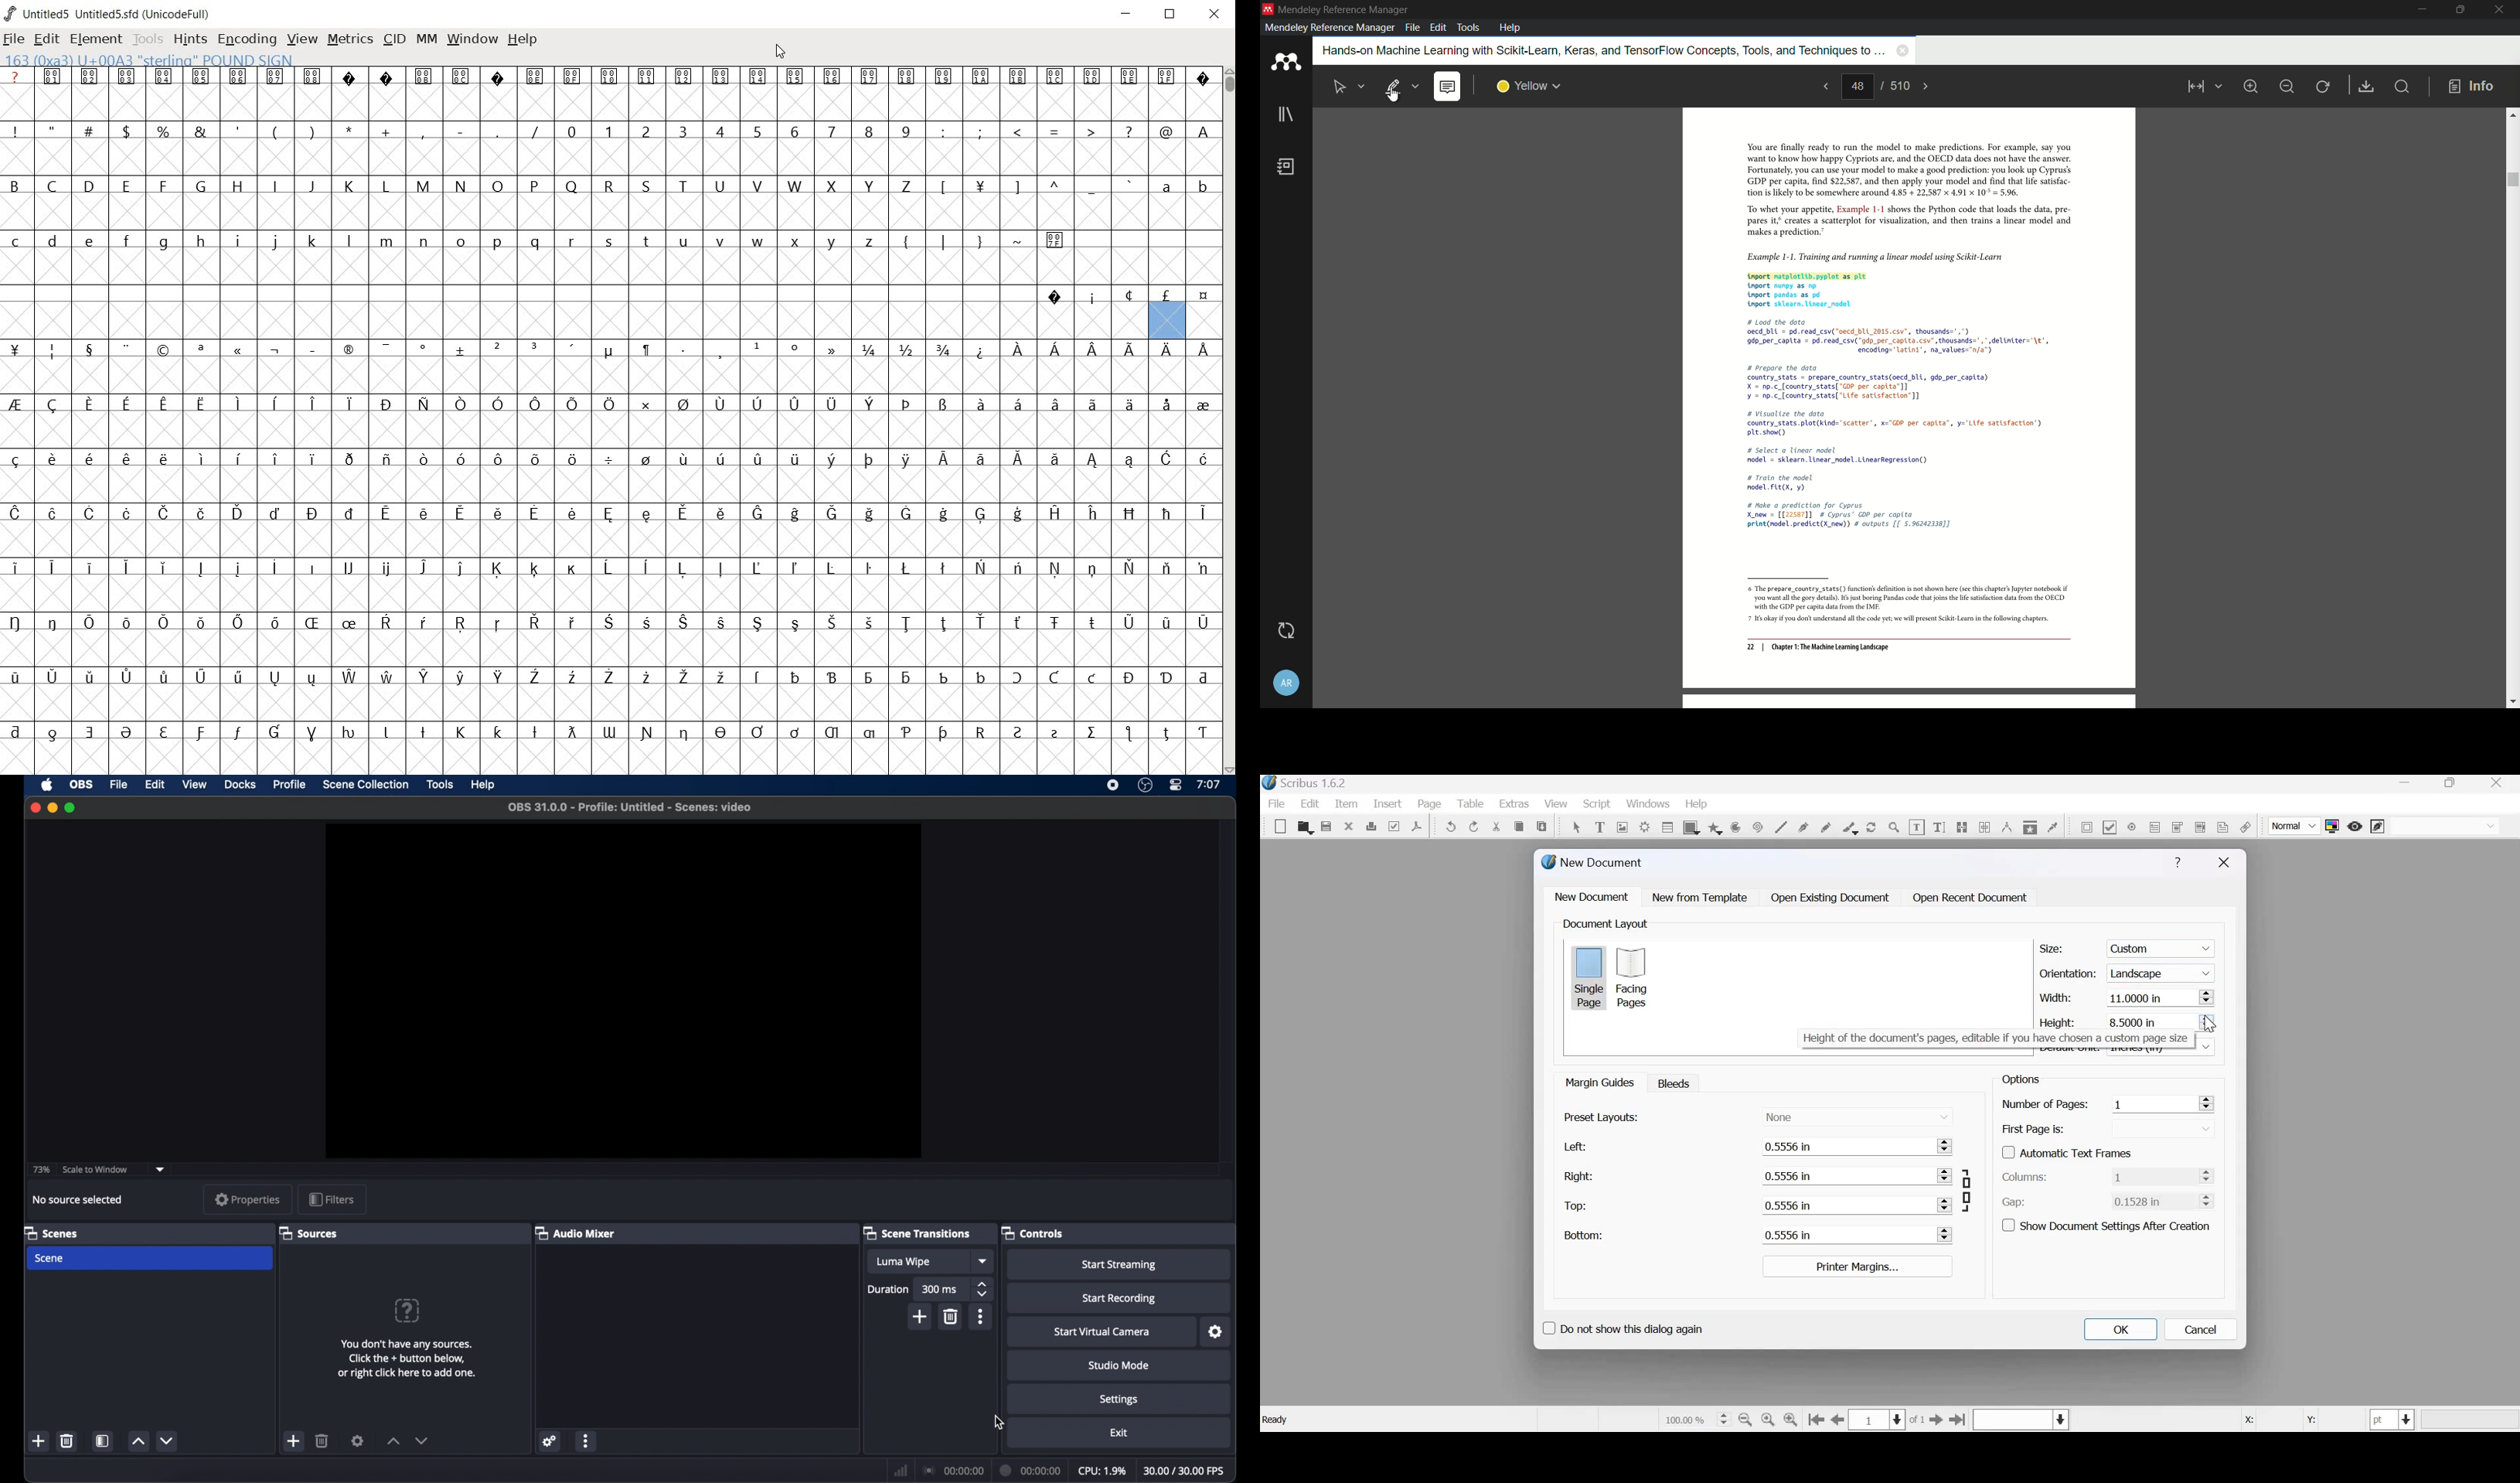  Describe the element at coordinates (238, 622) in the screenshot. I see `Symbol` at that location.